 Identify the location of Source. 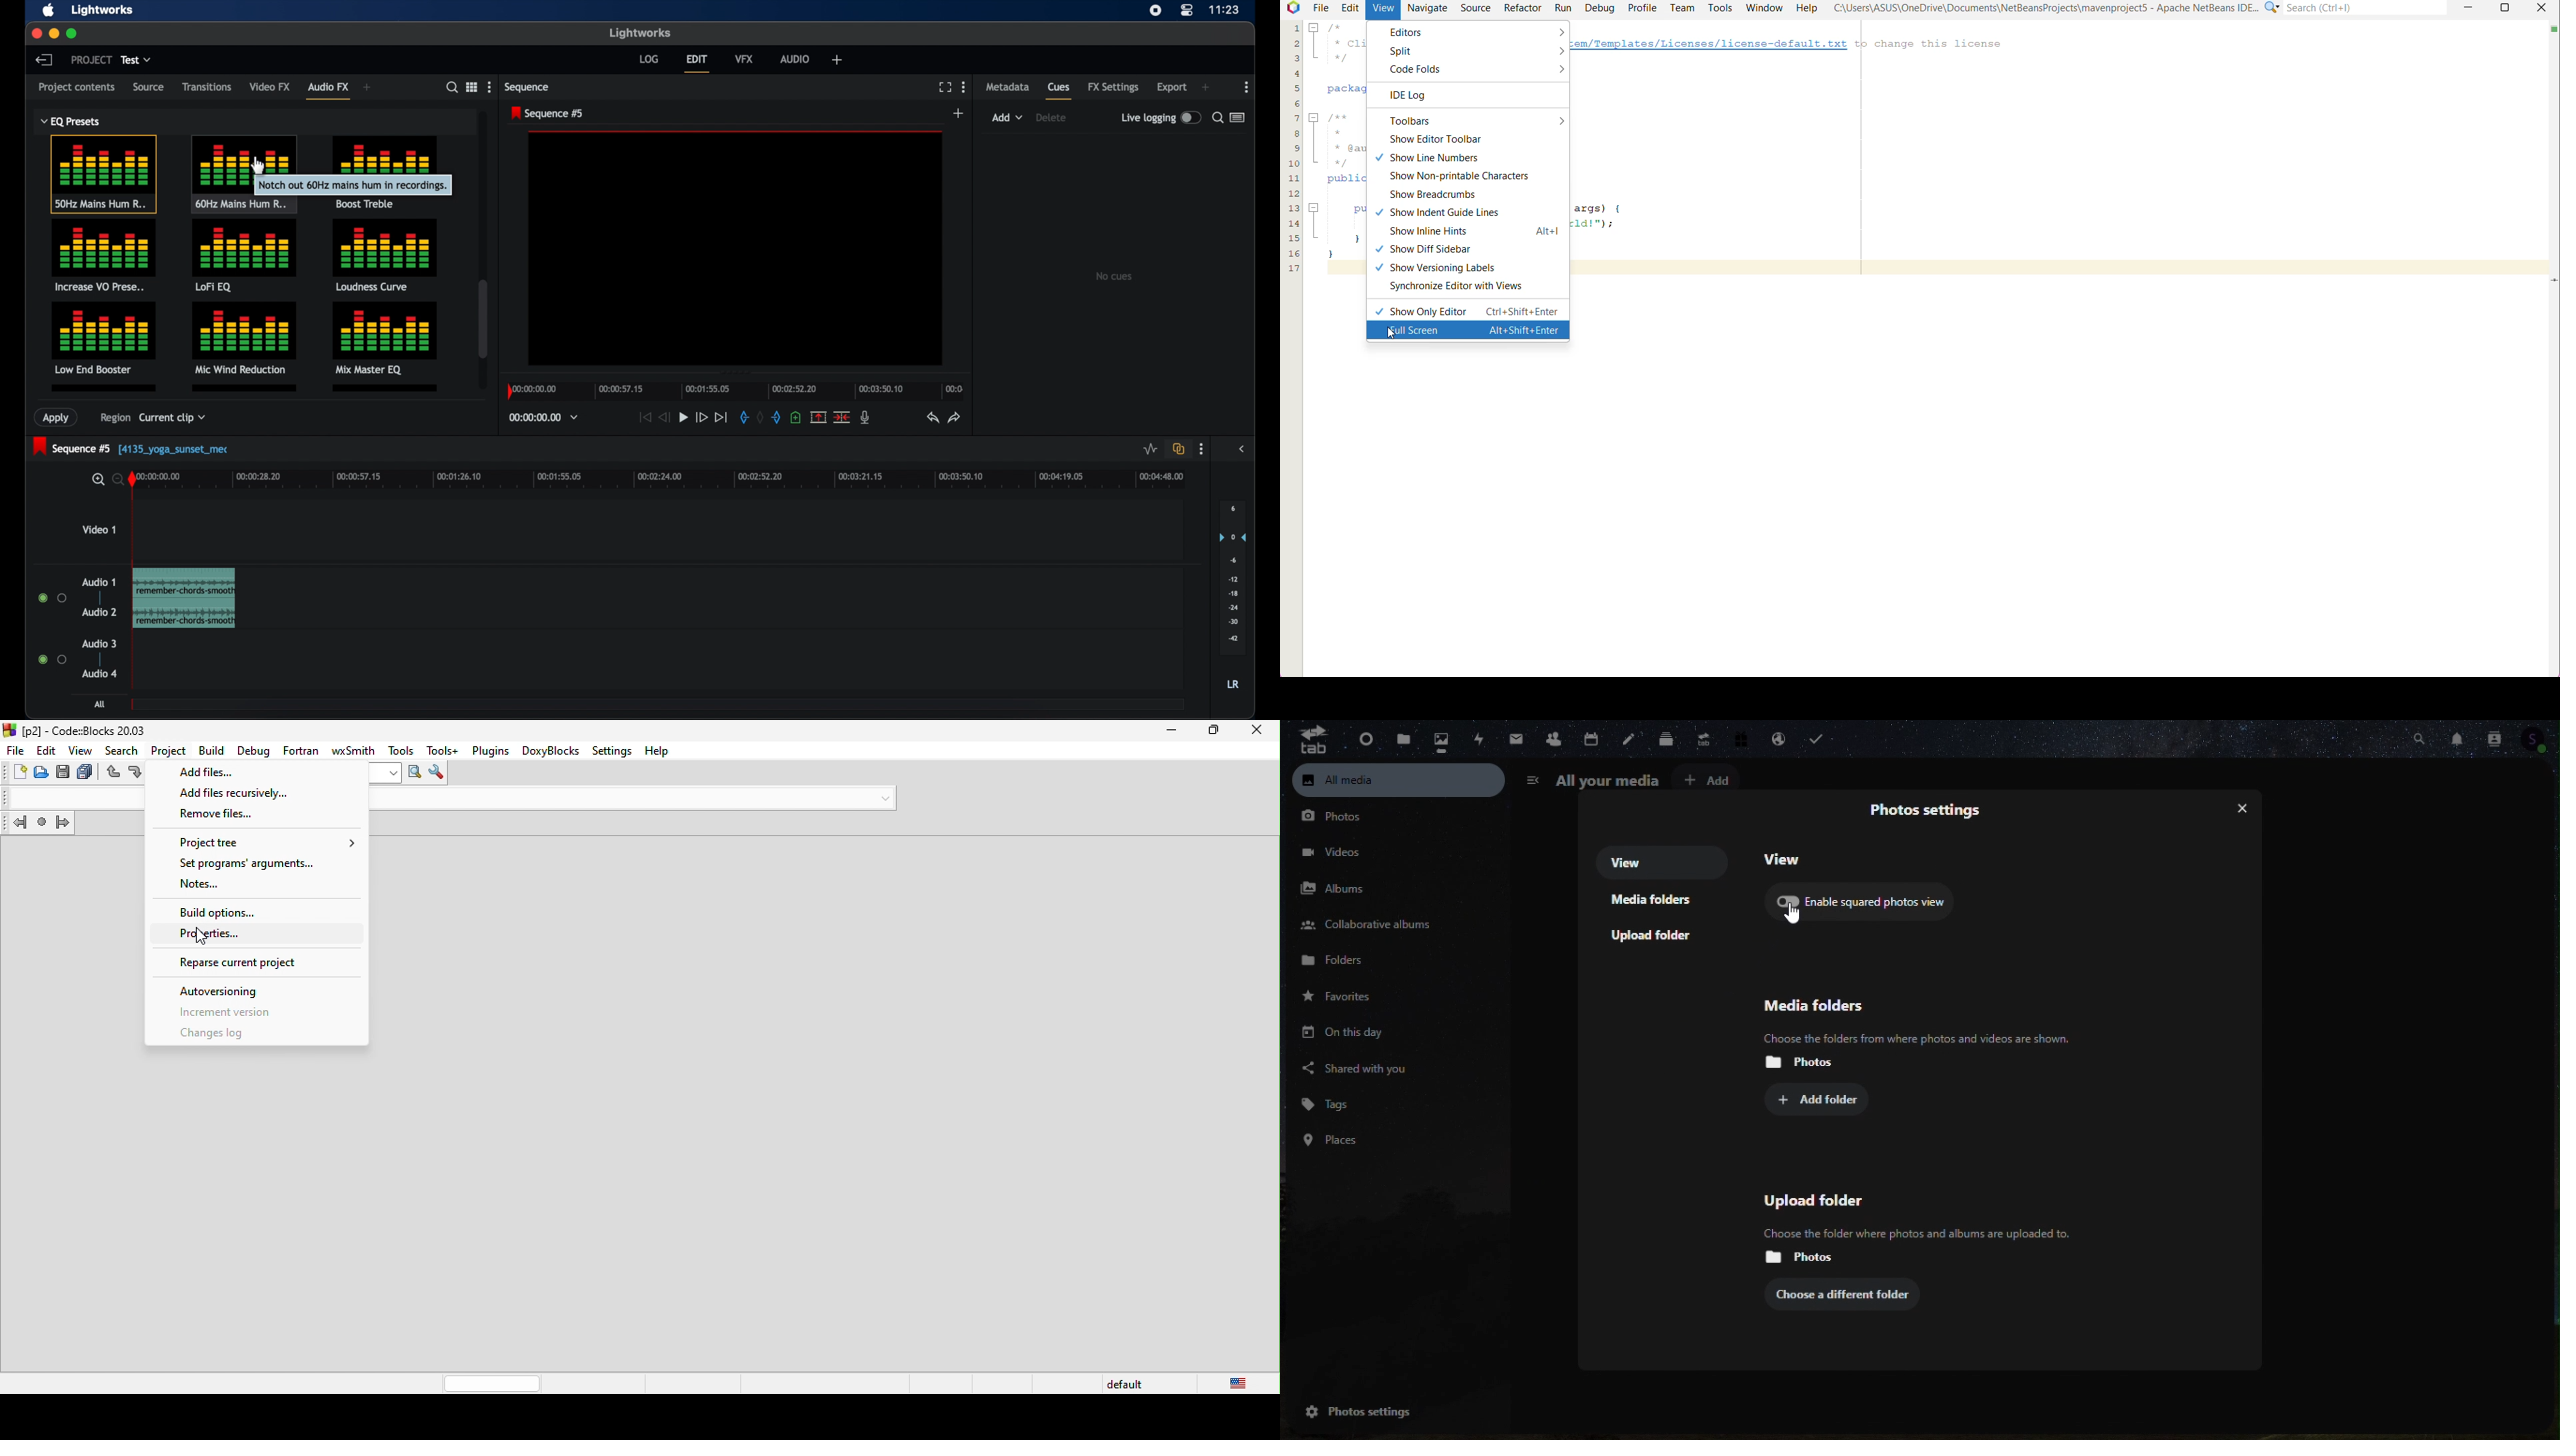
(1476, 9).